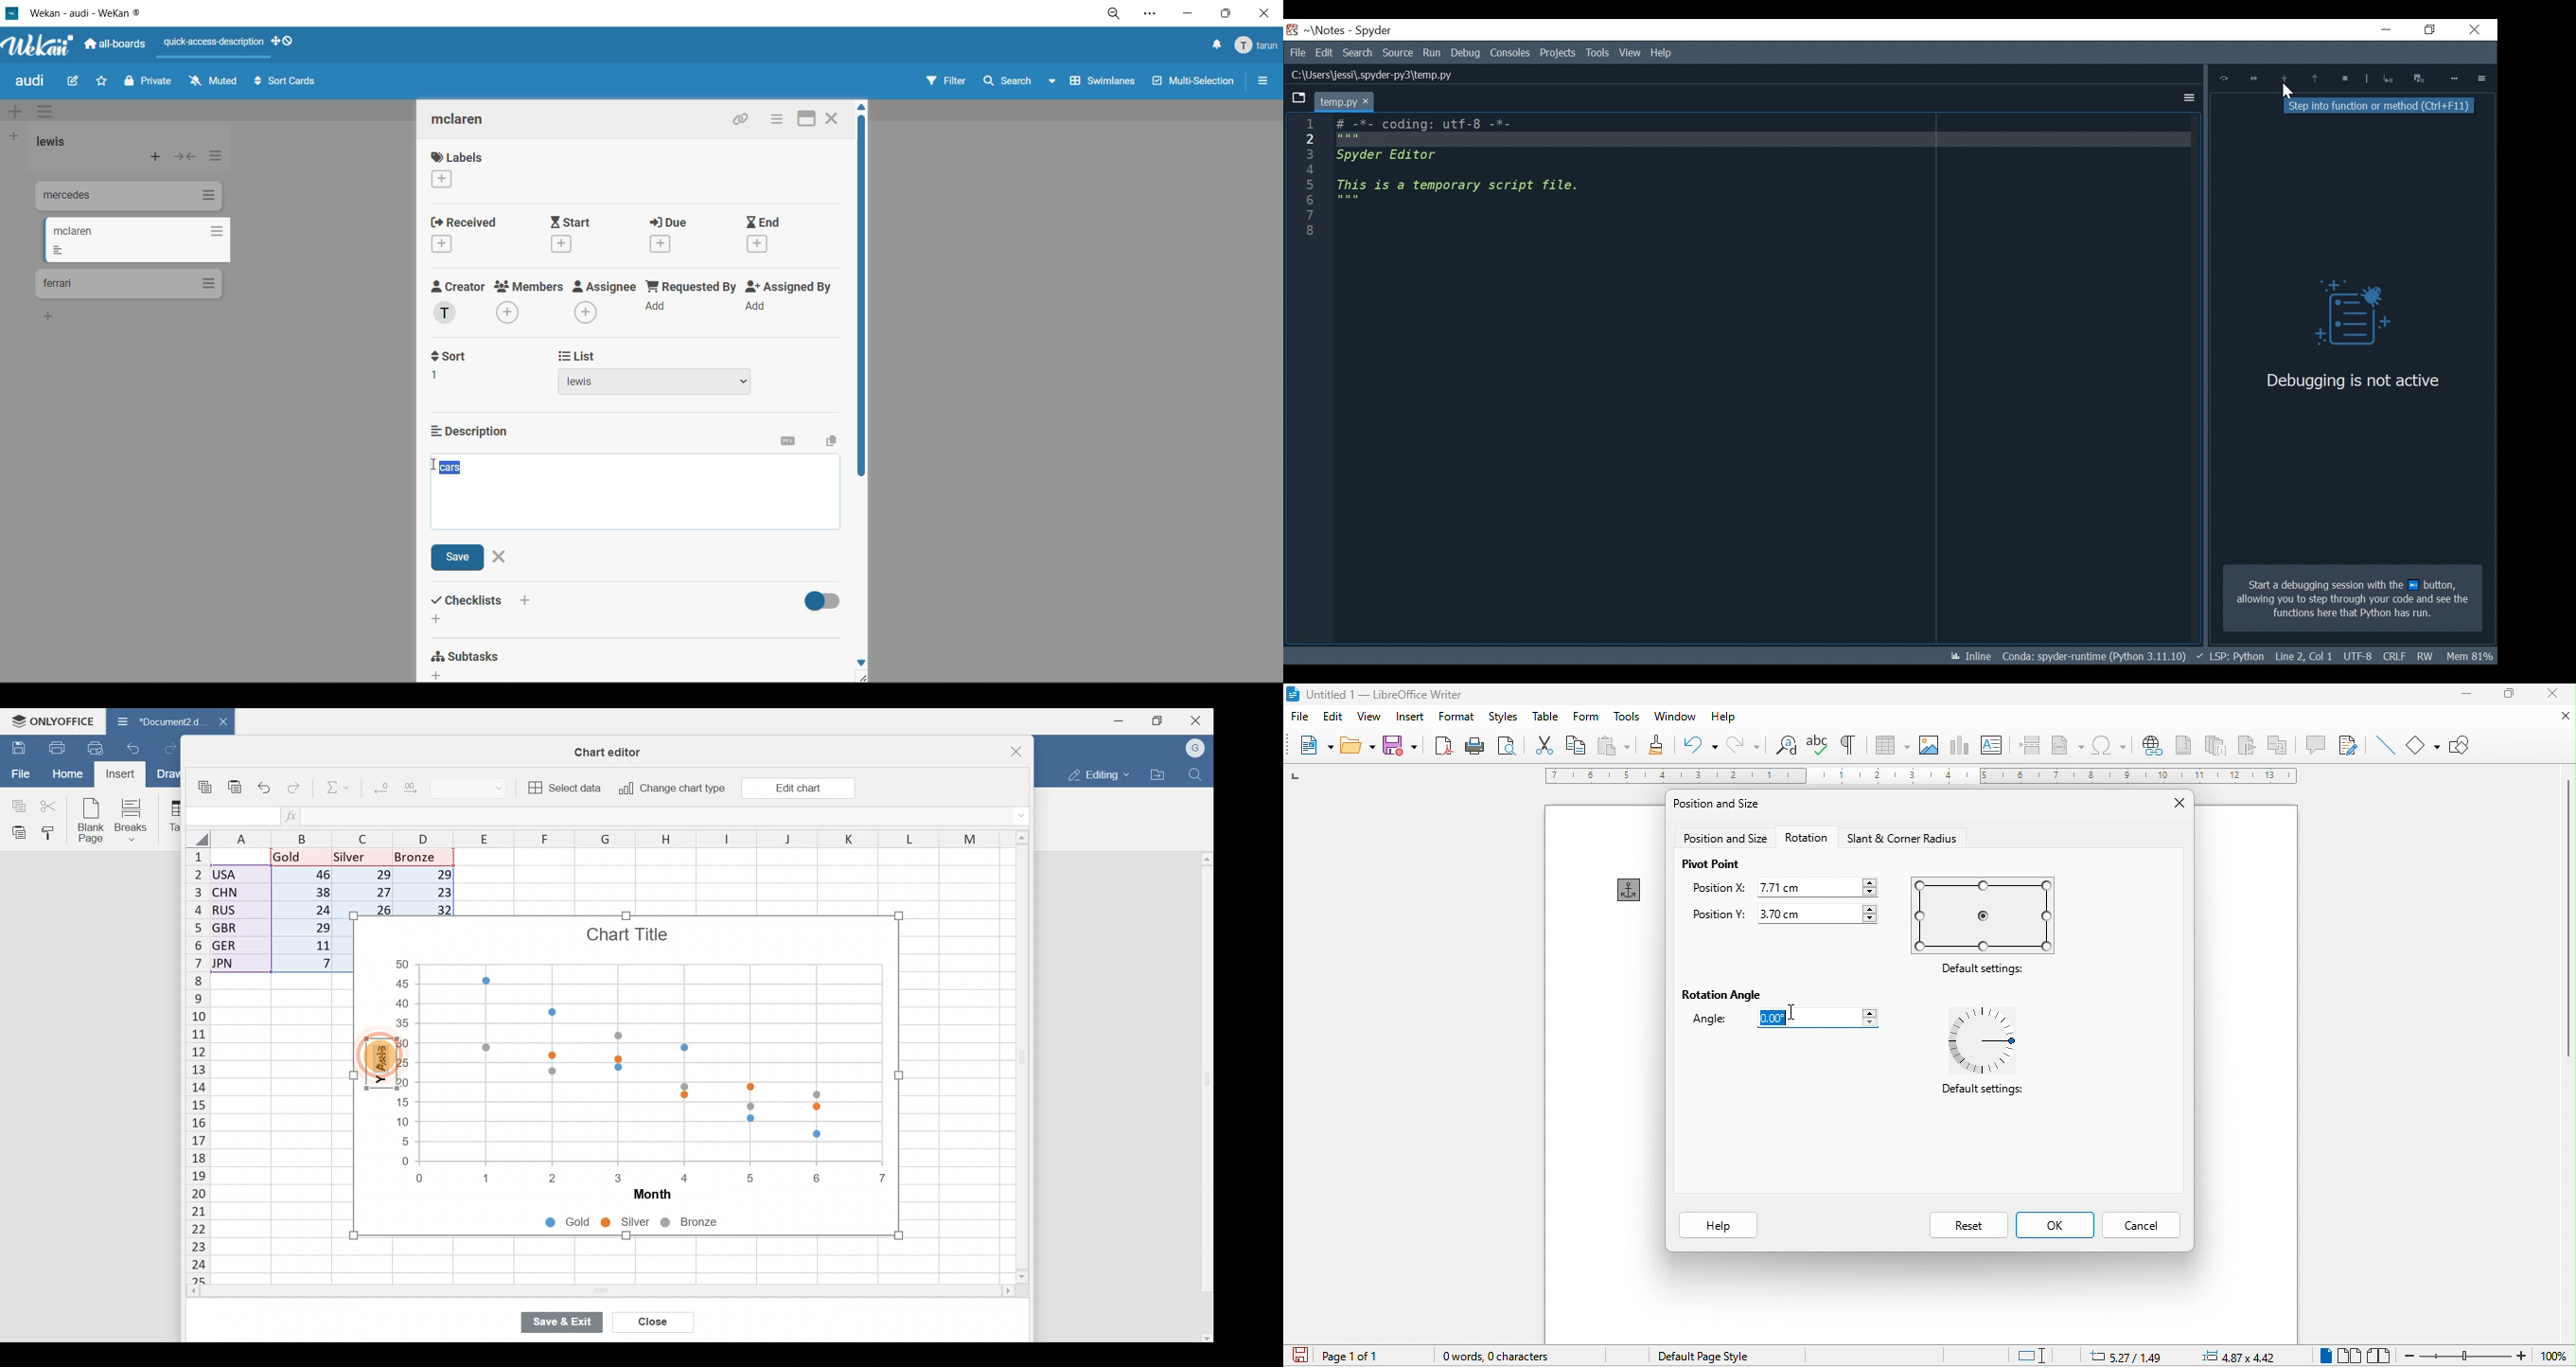 Image resolution: width=2576 pixels, height=1372 pixels. I want to click on book view, so click(2378, 1357).